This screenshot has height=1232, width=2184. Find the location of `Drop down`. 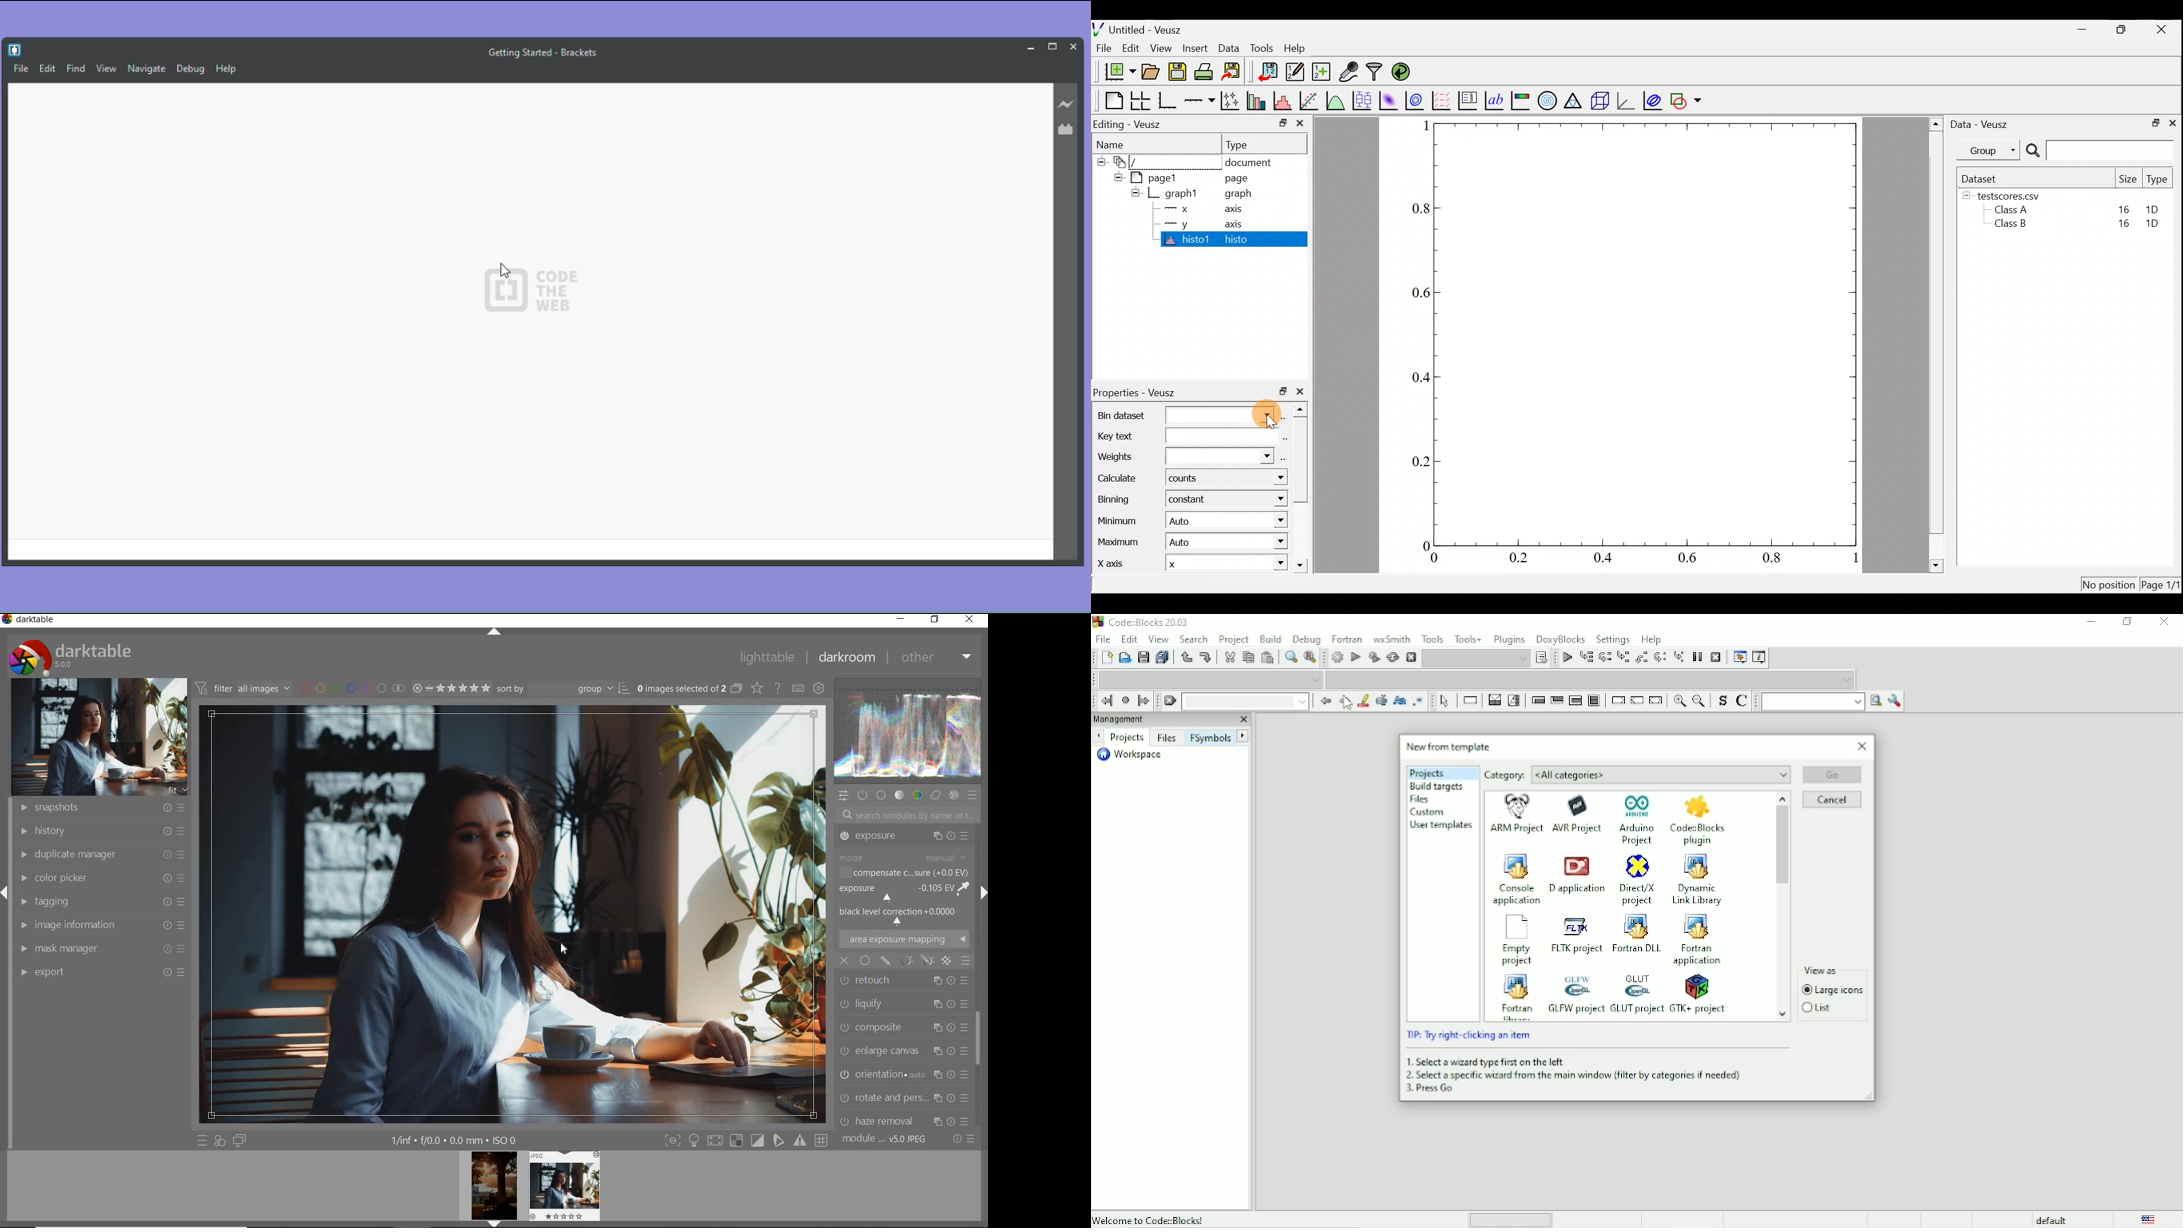

Drop down is located at coordinates (1245, 701).